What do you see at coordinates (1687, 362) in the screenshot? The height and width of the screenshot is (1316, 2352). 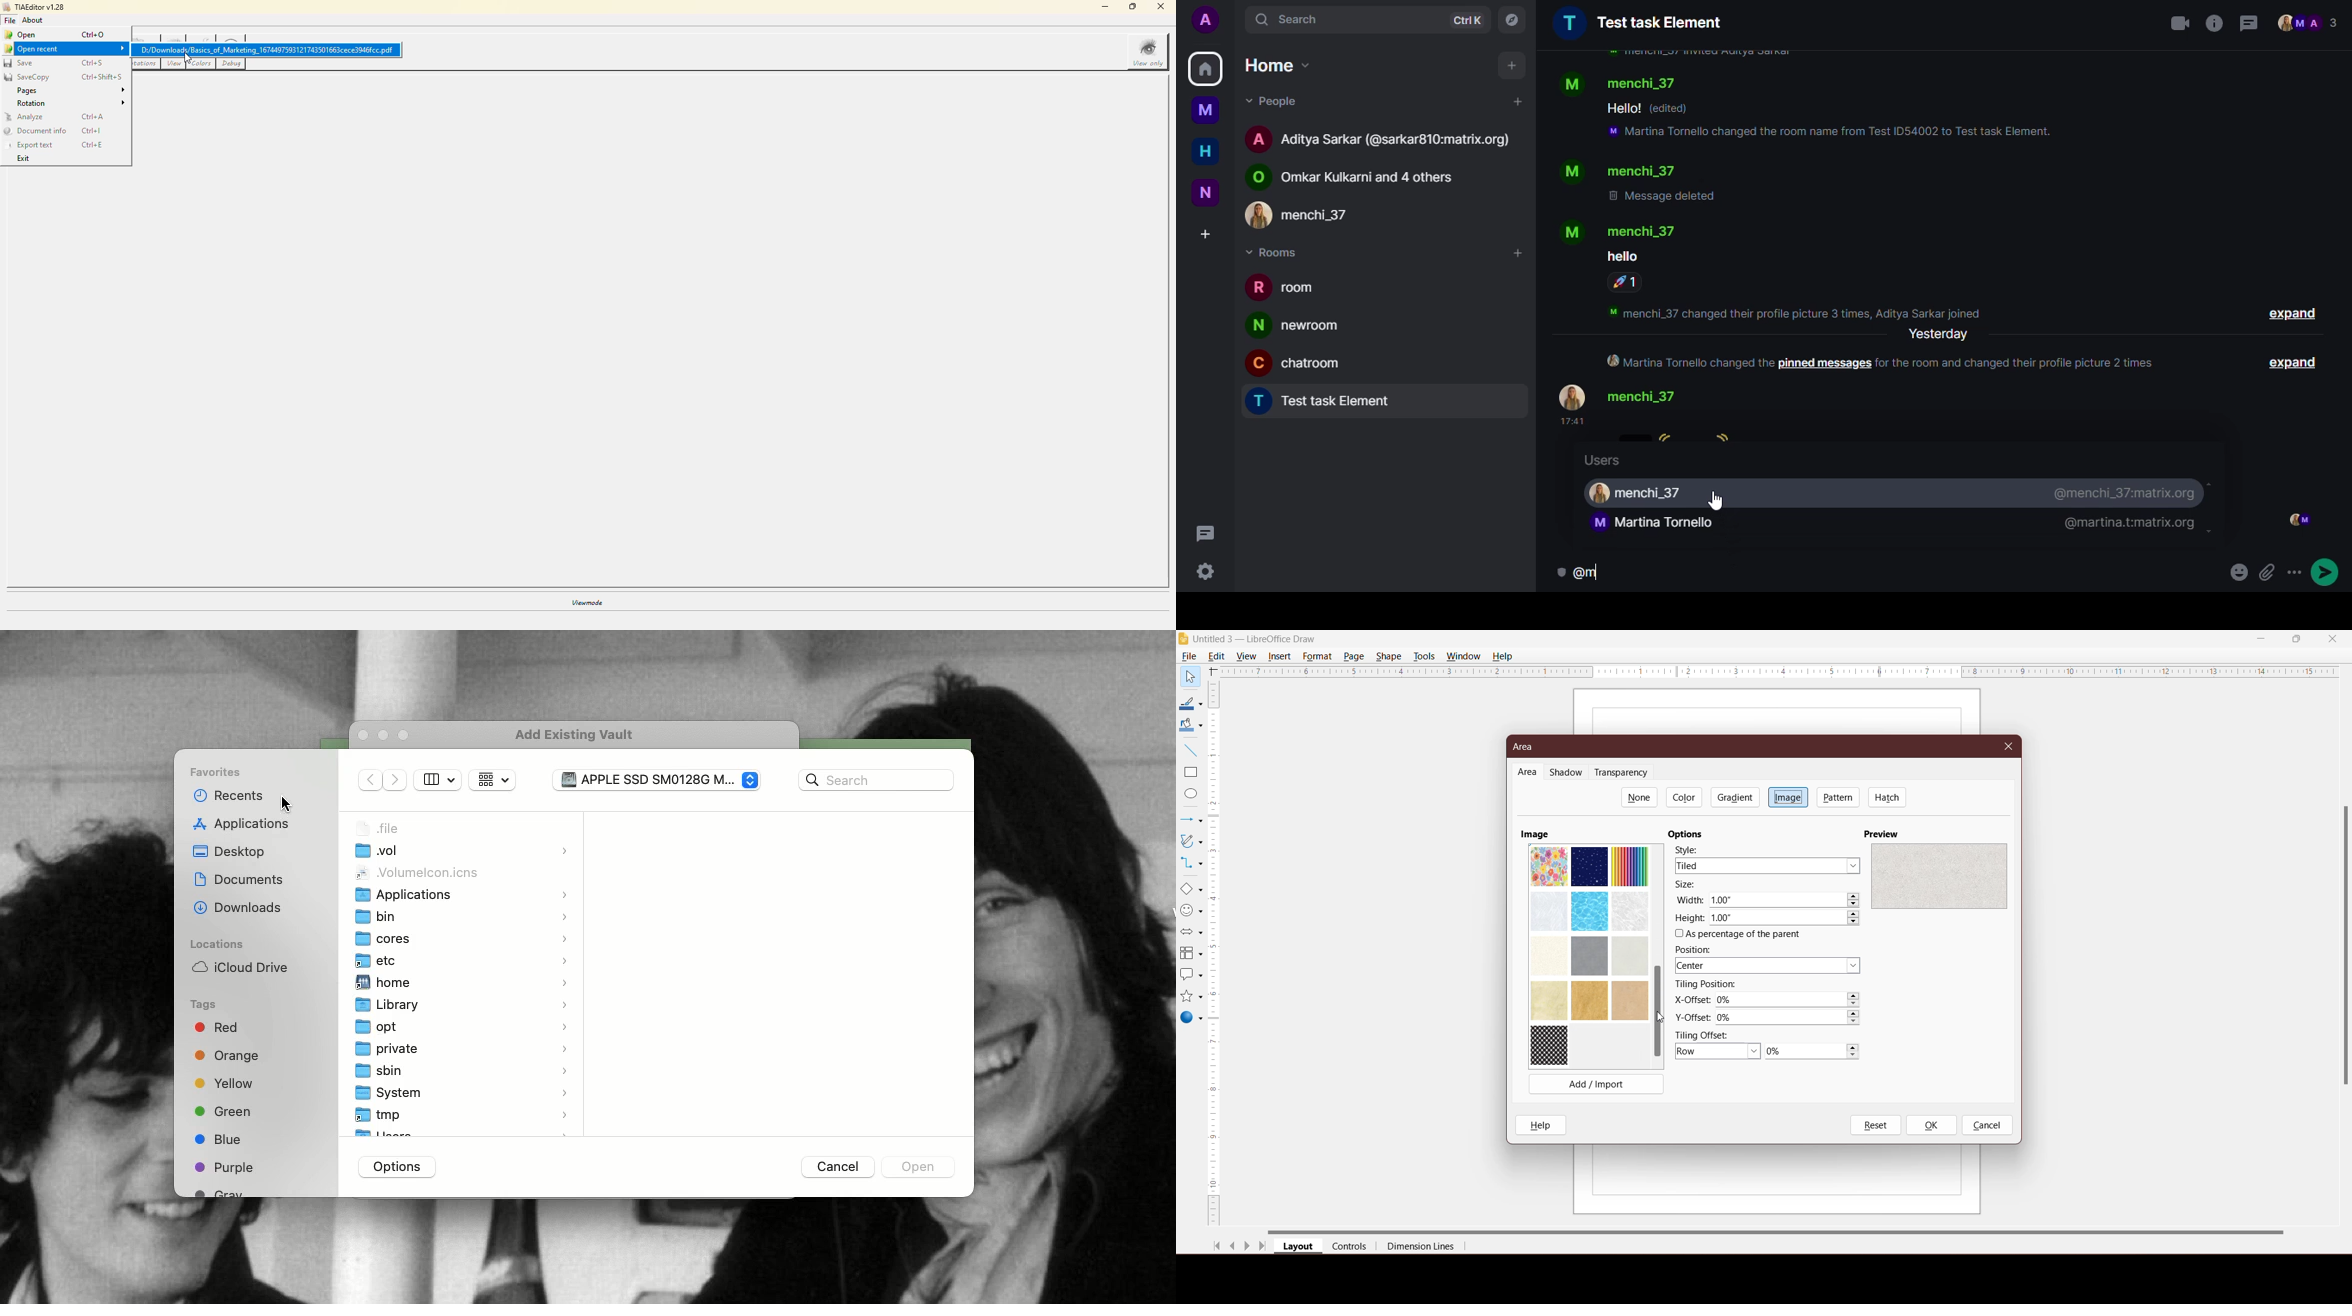 I see `Martina tornello changed` at bounding box center [1687, 362].